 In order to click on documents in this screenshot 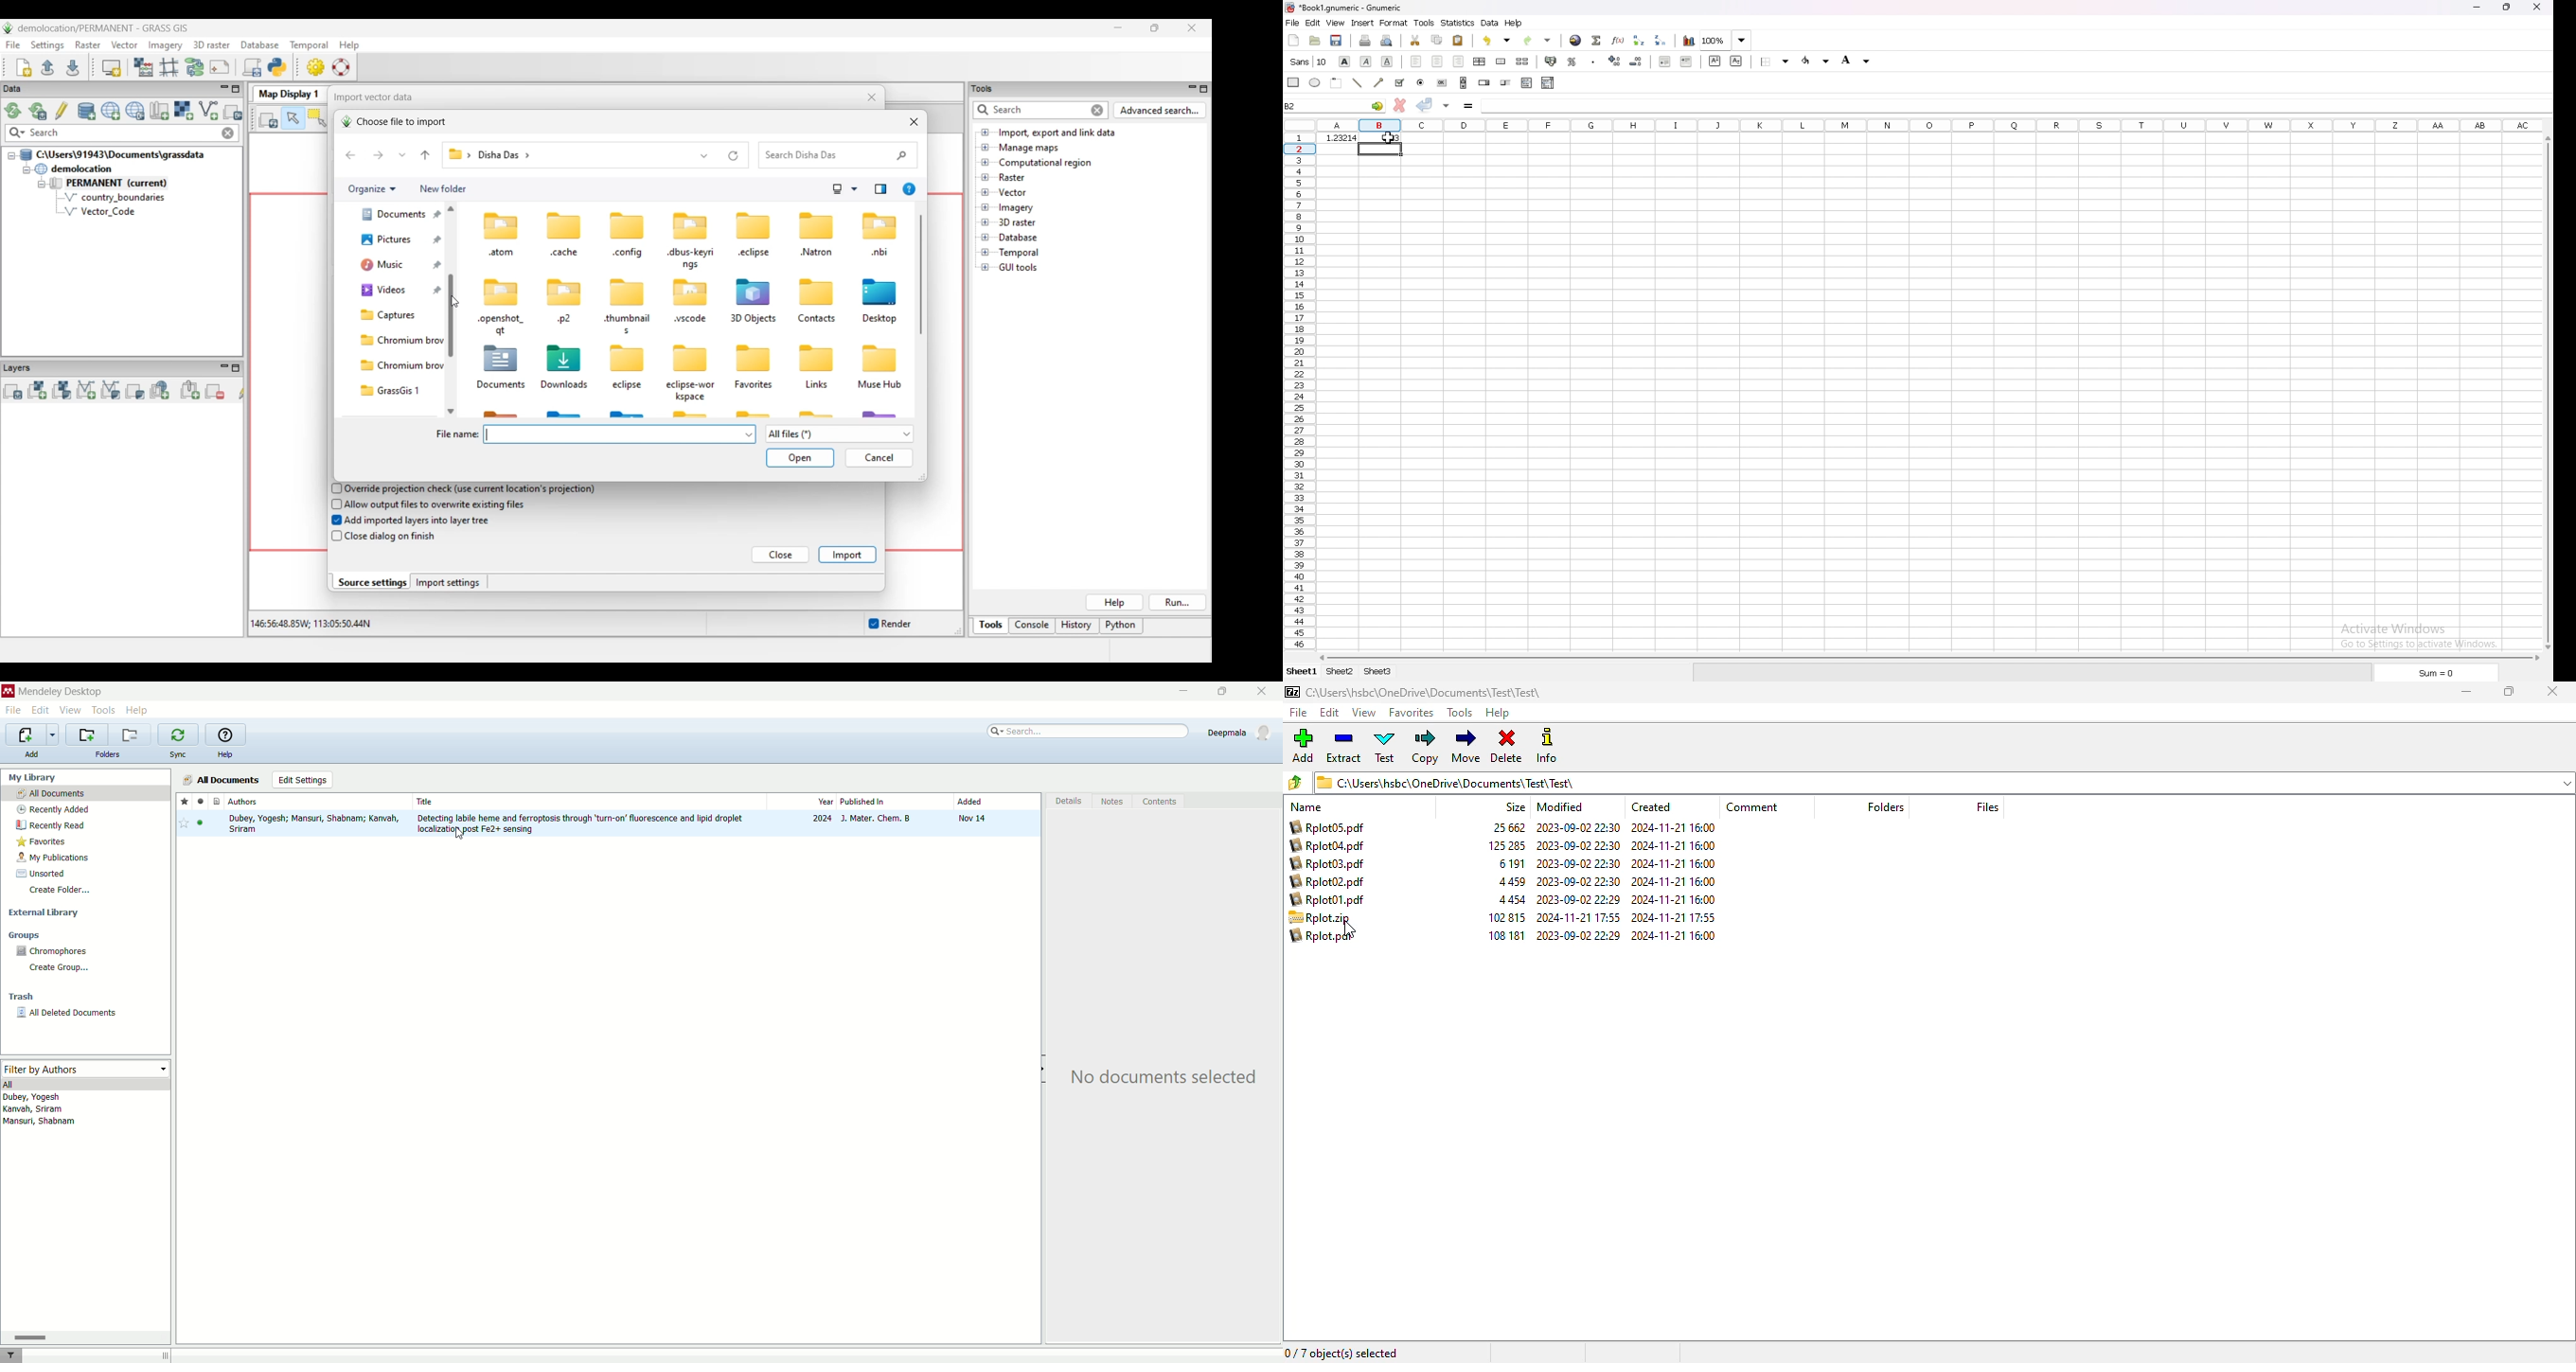, I will do `click(215, 802)`.